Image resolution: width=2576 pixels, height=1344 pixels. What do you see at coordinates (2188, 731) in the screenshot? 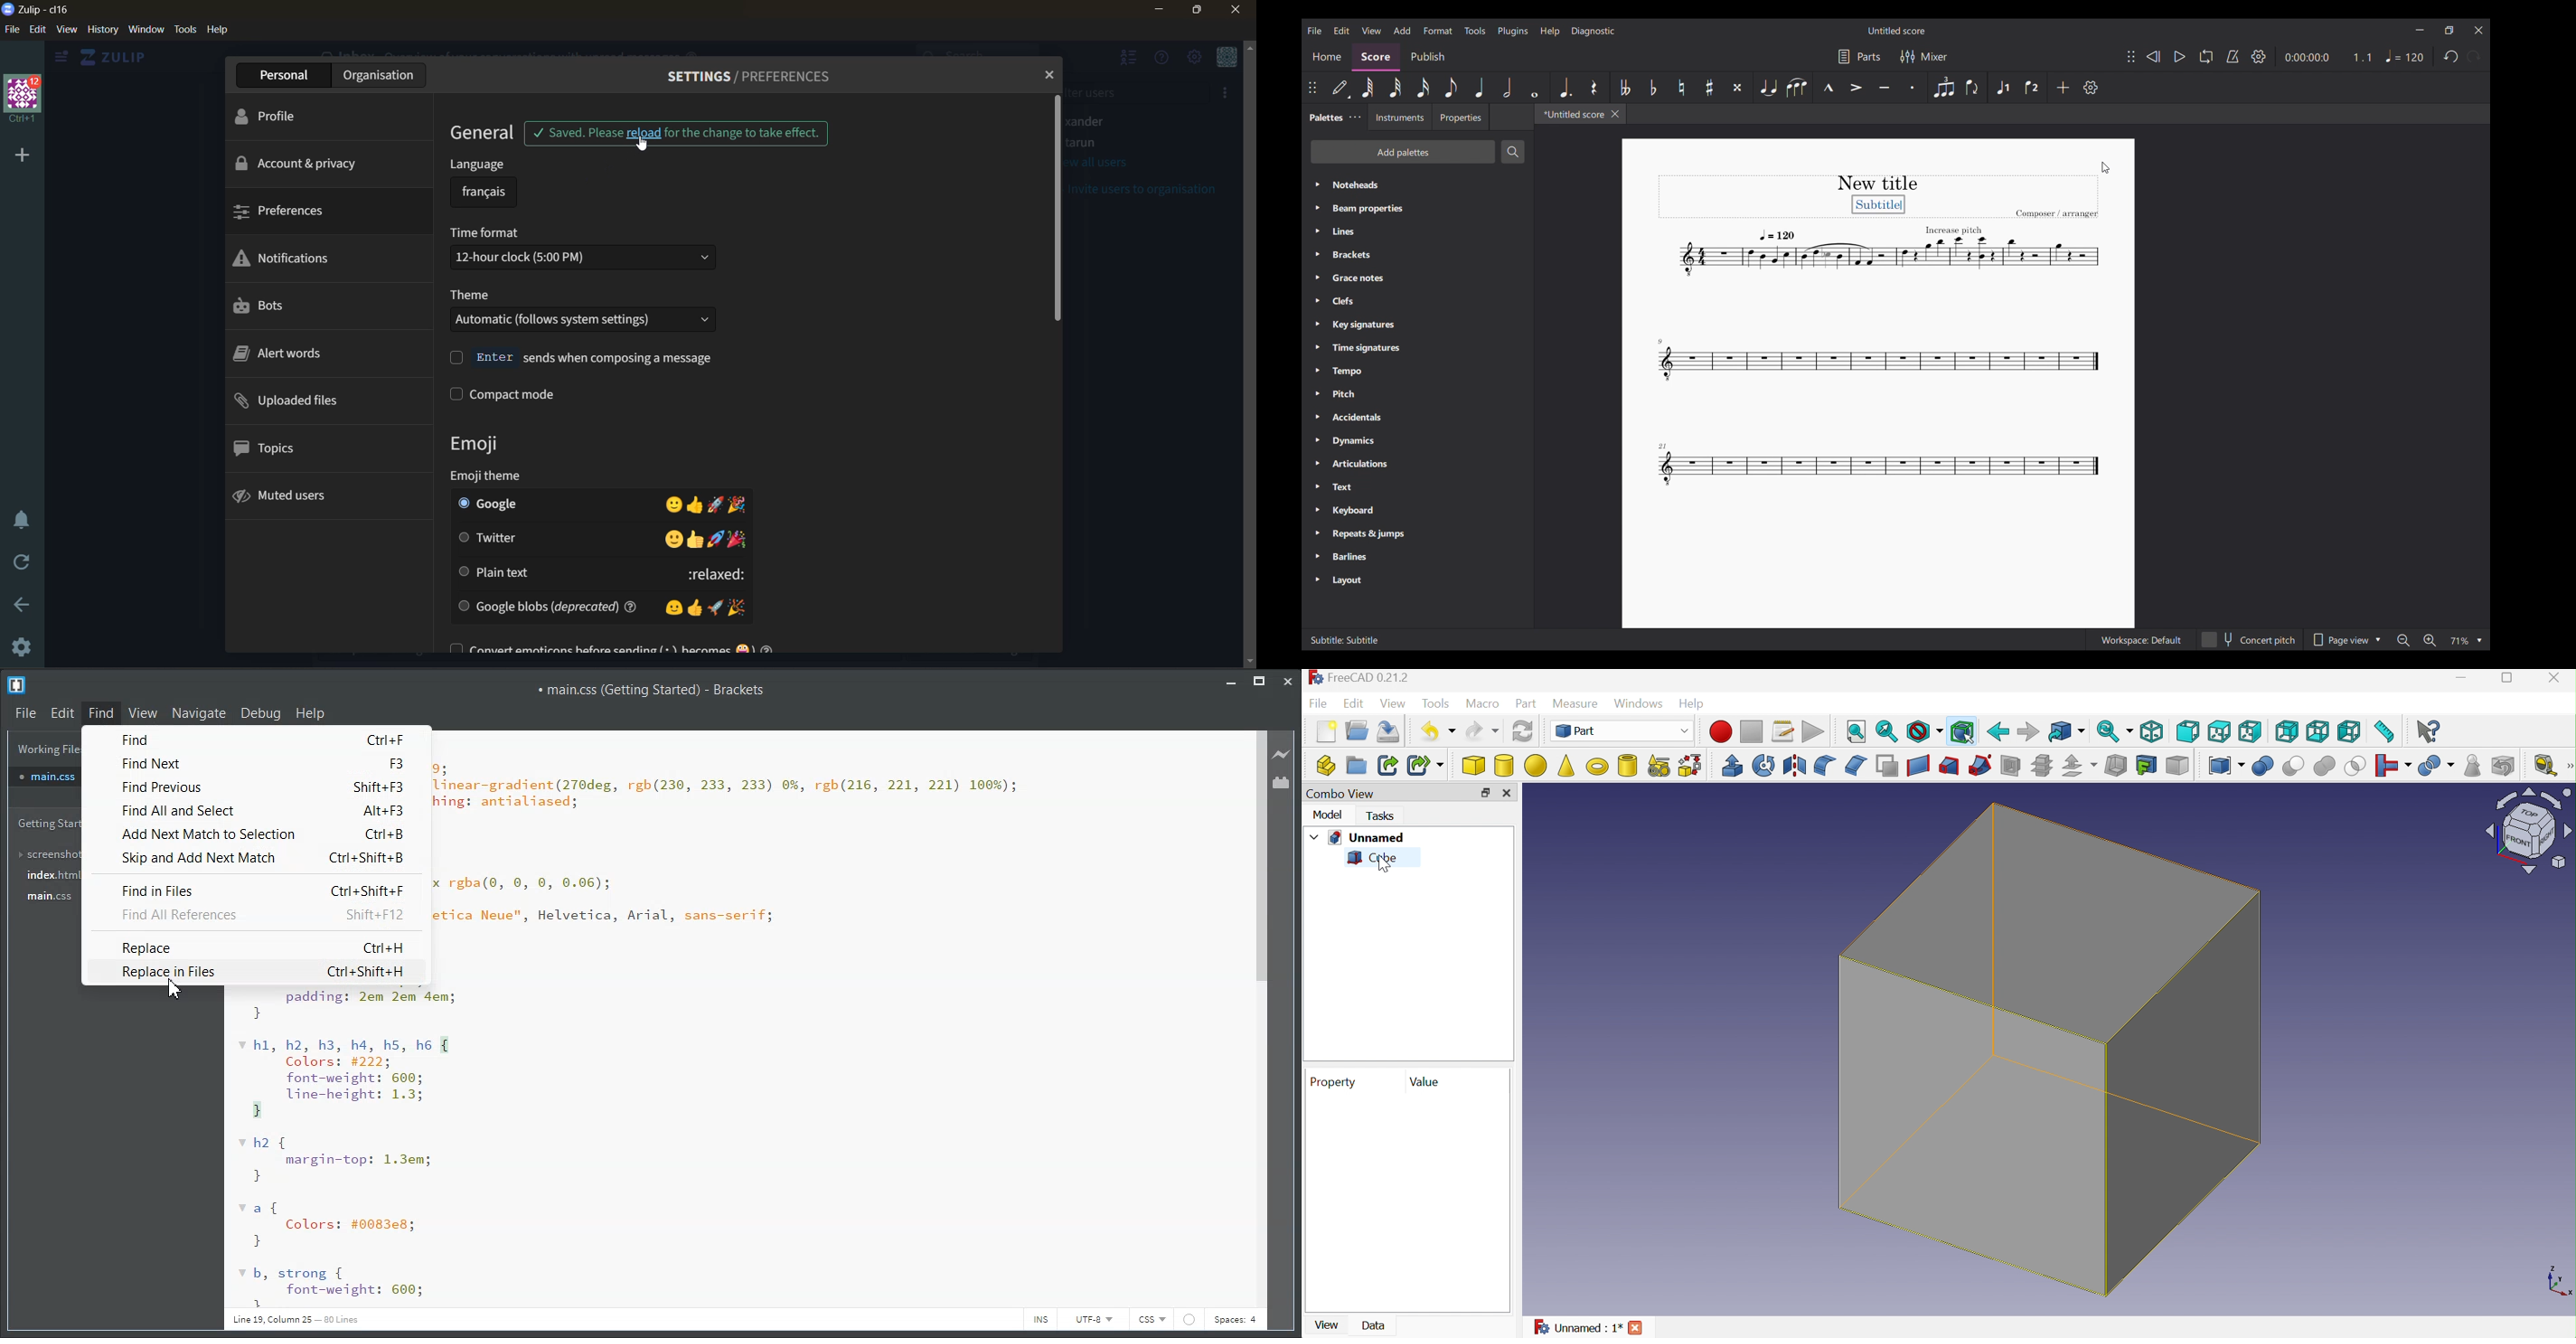
I see `Front` at bounding box center [2188, 731].